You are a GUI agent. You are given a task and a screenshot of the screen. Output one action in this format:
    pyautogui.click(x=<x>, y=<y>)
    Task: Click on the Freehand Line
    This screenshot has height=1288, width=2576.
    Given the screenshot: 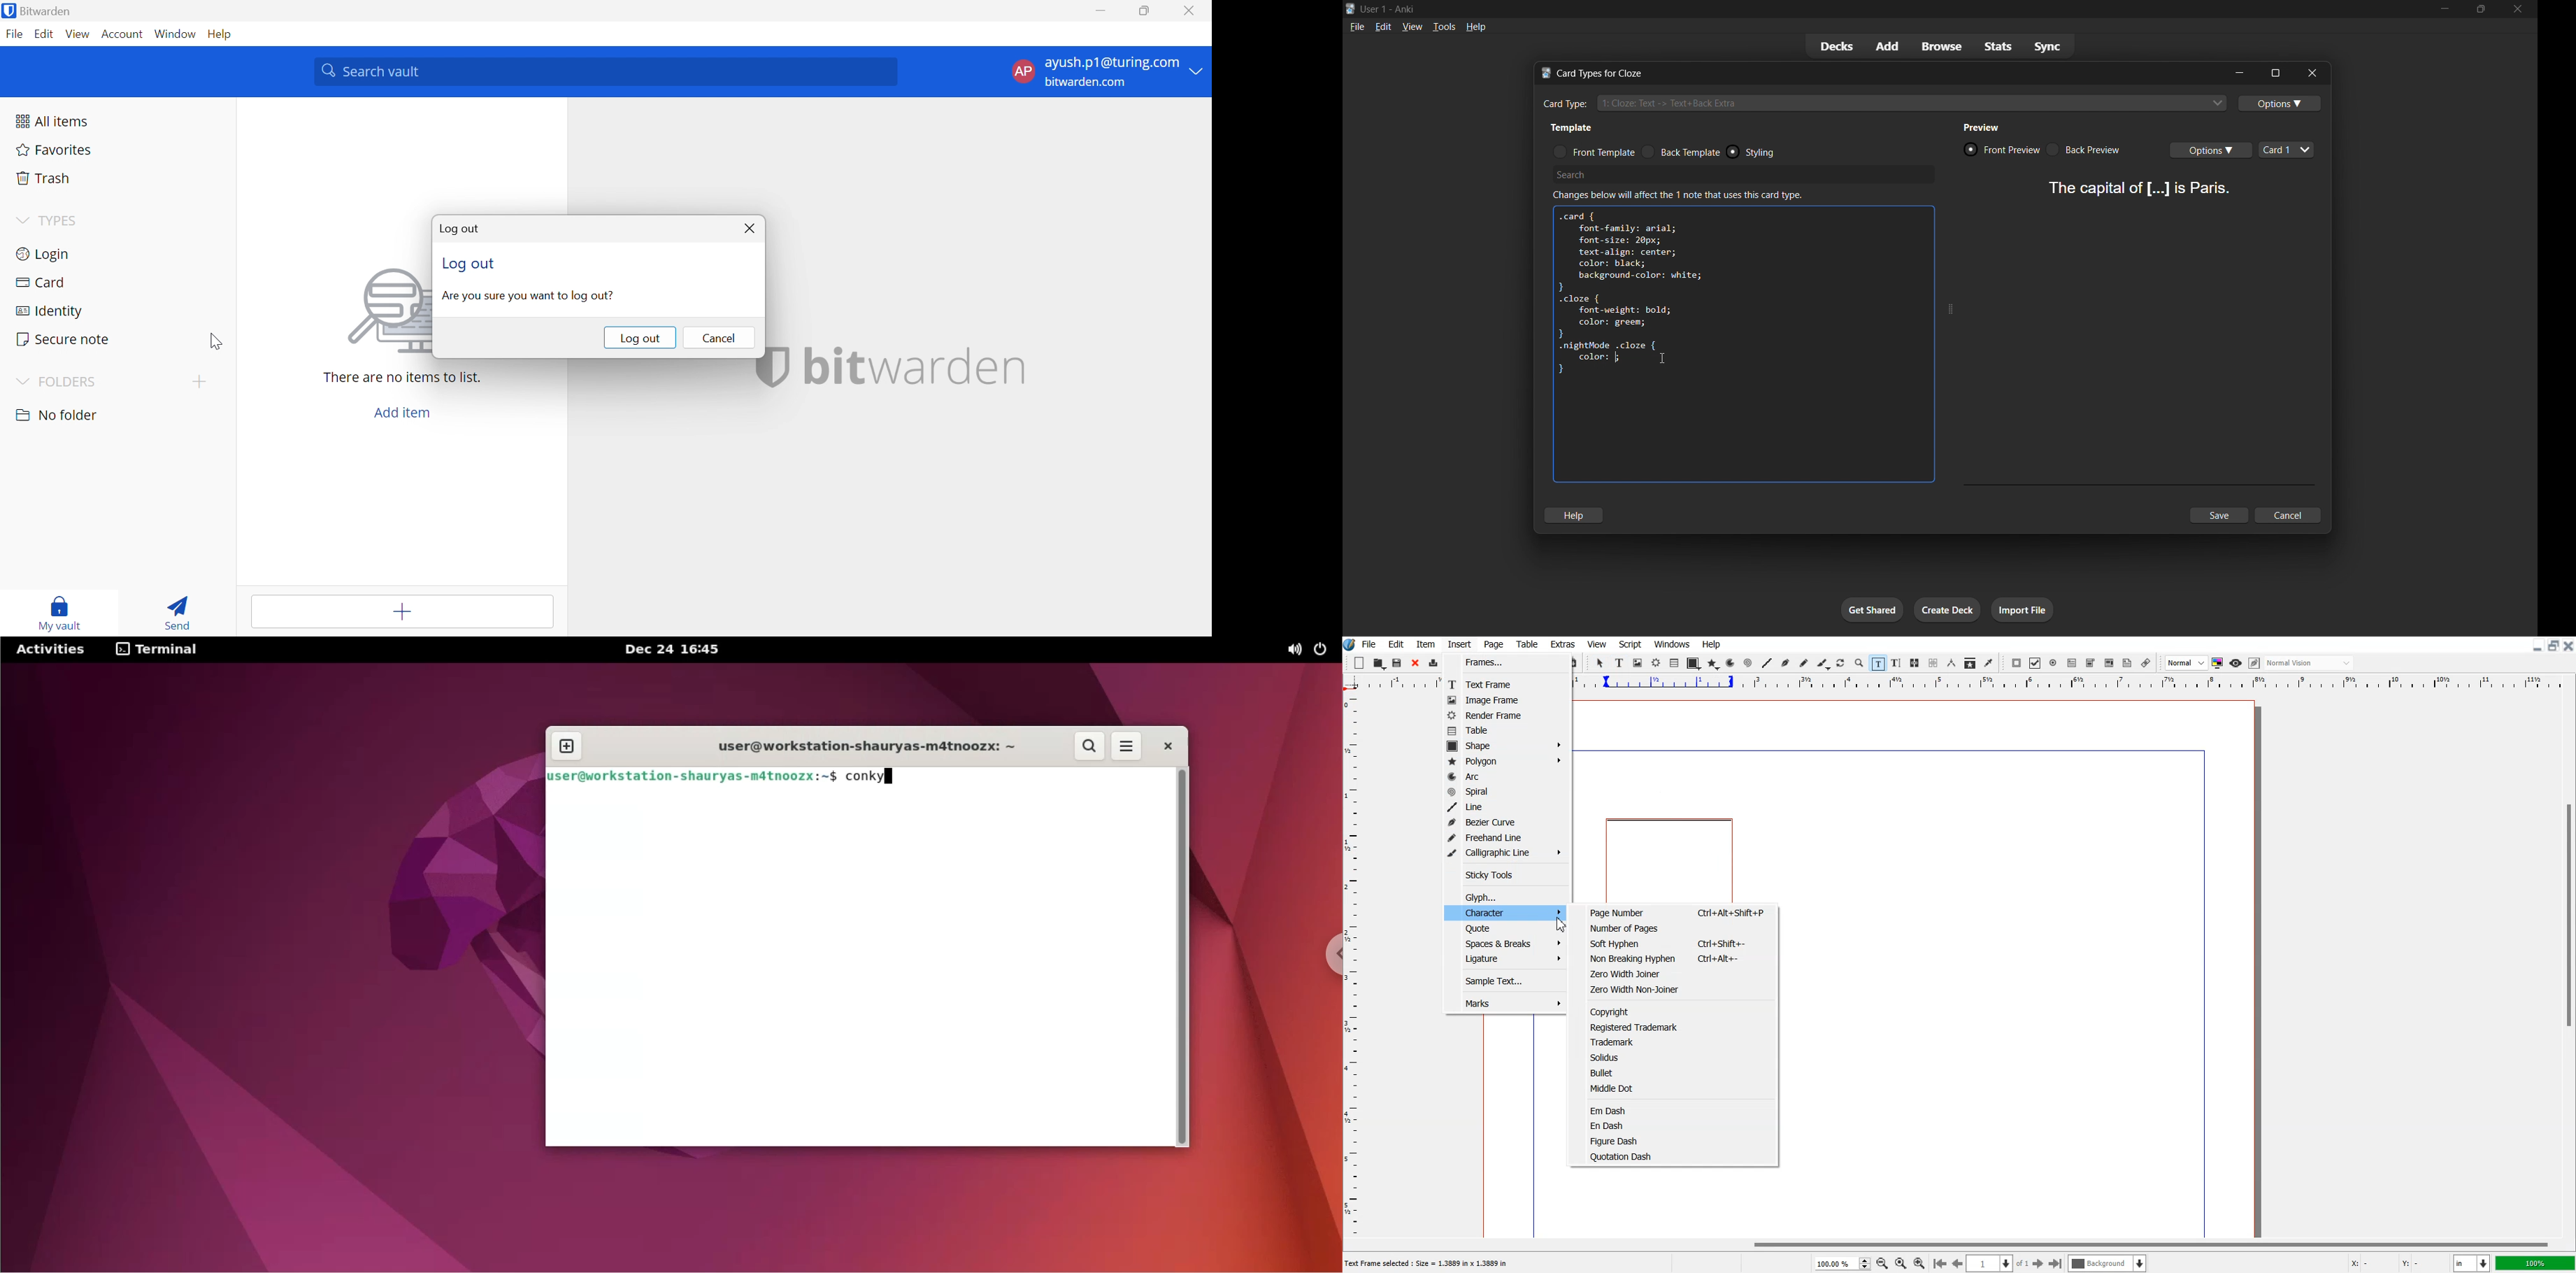 What is the action you would take?
    pyautogui.click(x=1505, y=837)
    